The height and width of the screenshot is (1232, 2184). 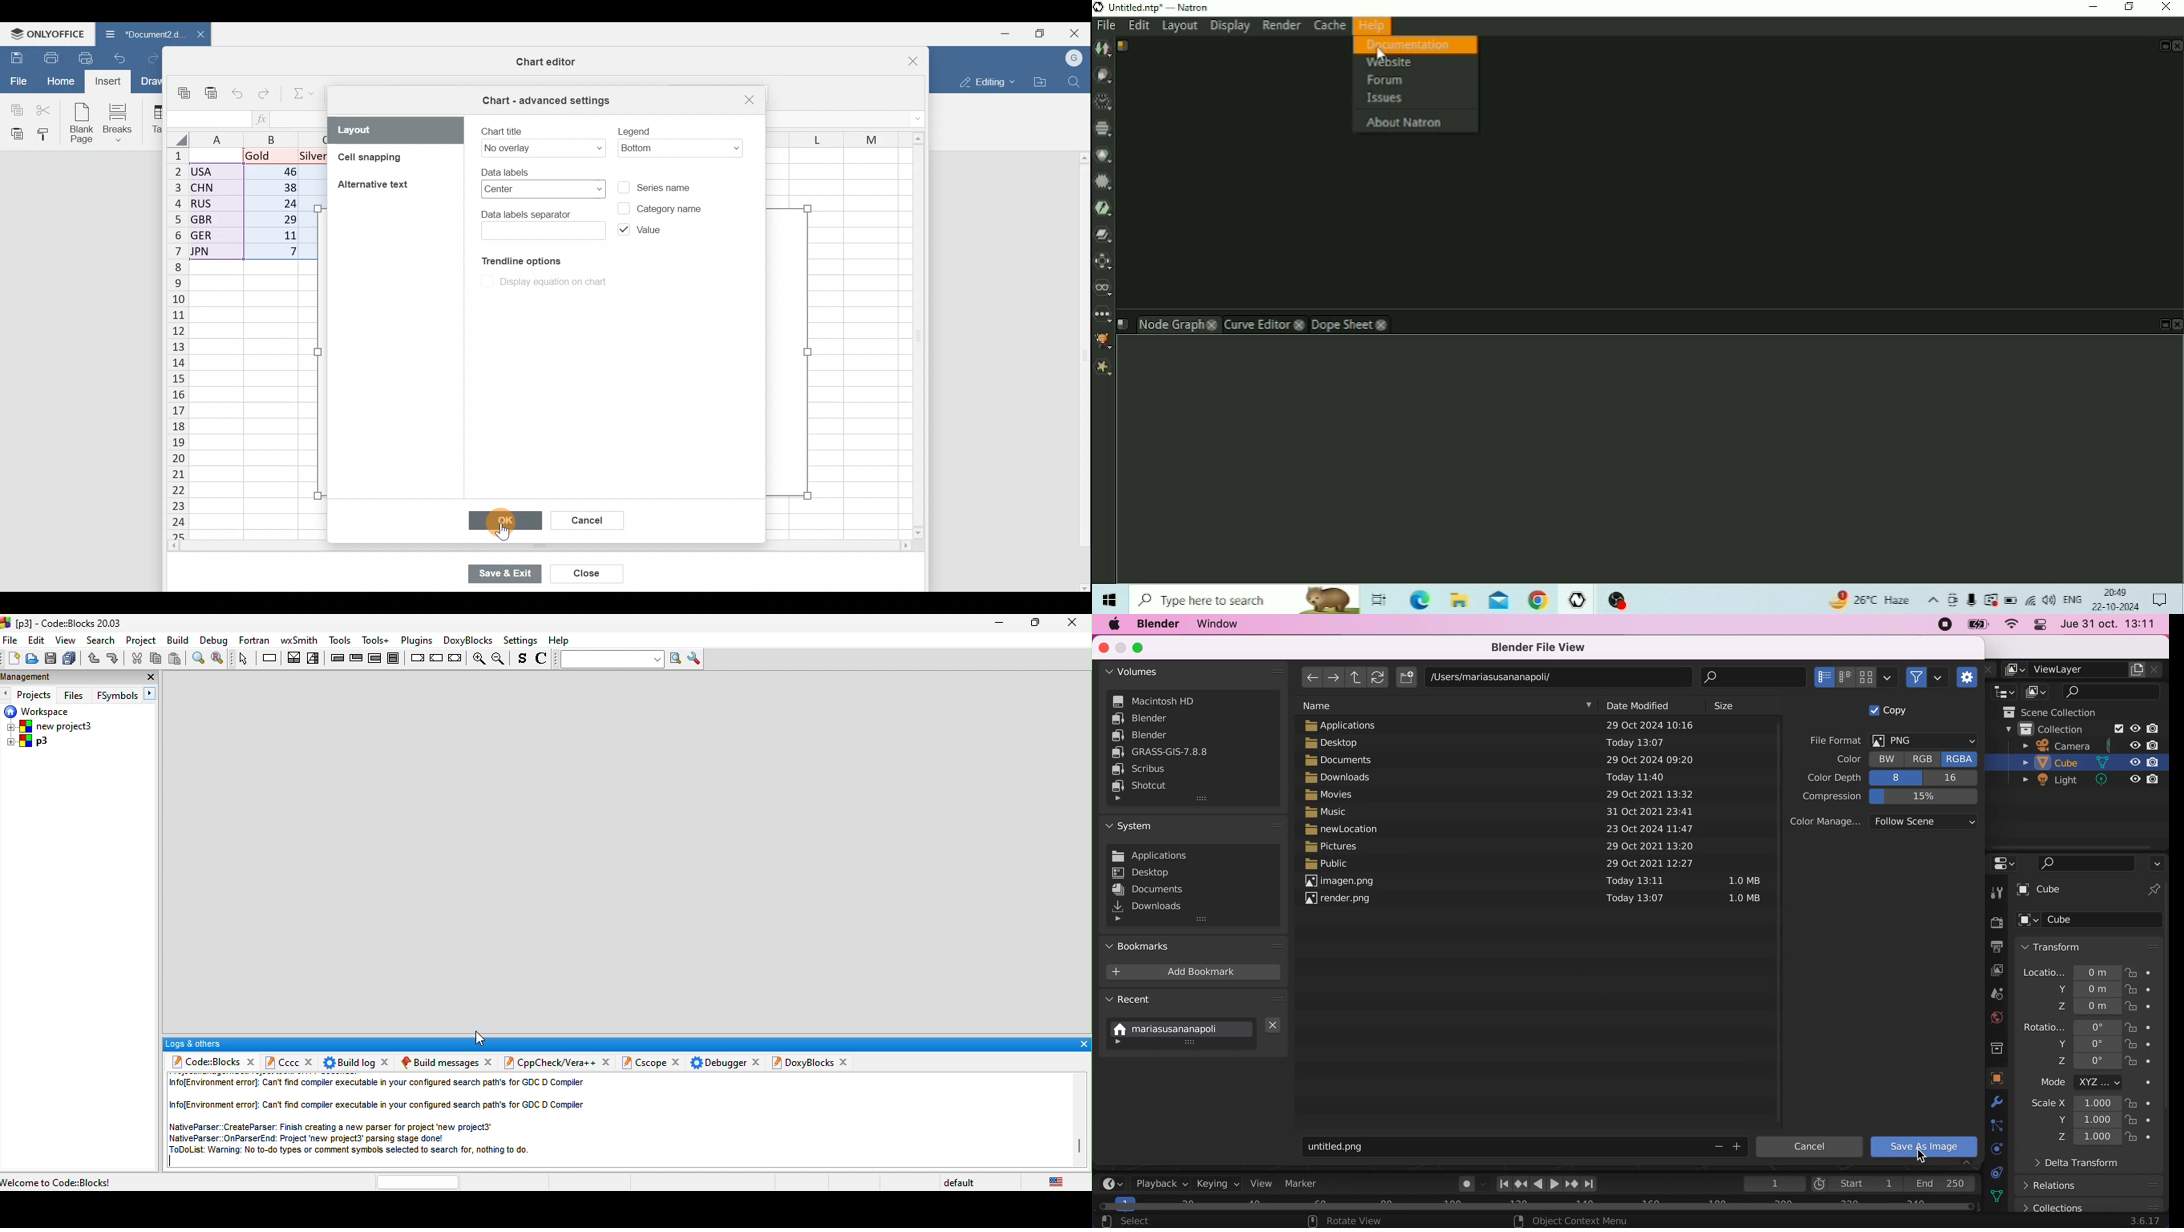 I want to click on Quick print, so click(x=89, y=56).